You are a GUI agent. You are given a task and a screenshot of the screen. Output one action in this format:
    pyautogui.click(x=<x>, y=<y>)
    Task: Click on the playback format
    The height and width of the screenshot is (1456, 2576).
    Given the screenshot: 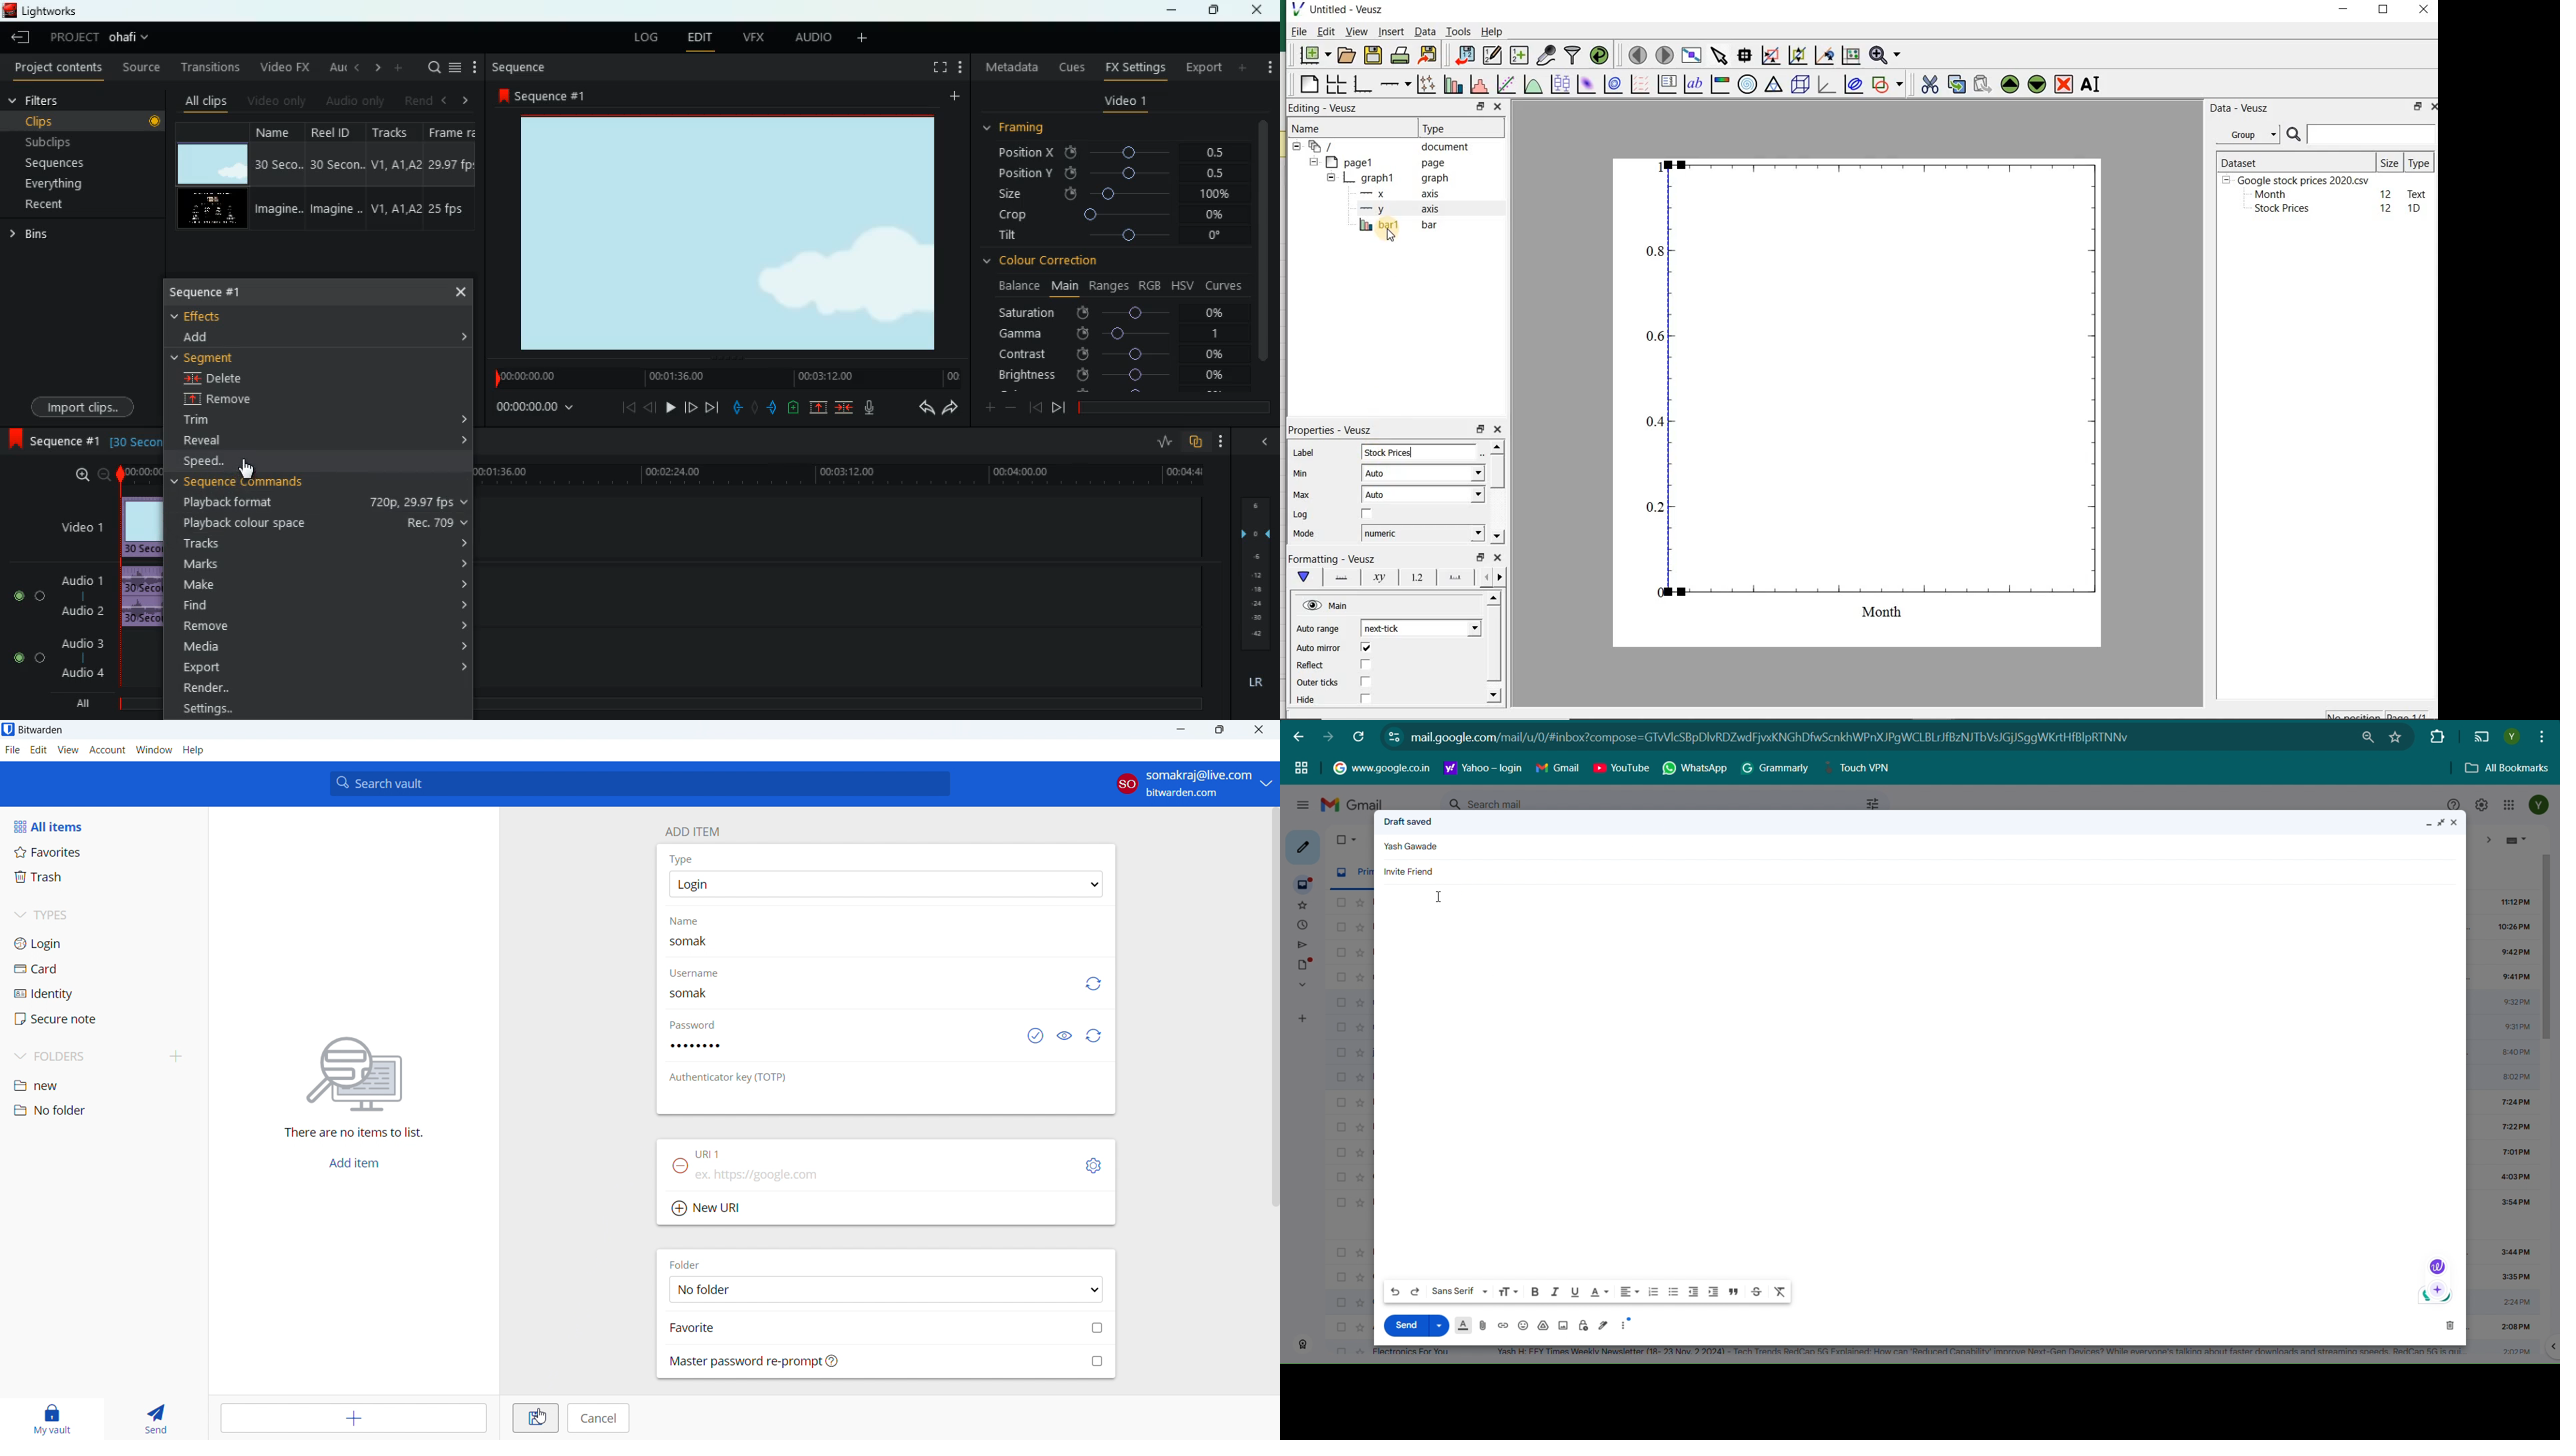 What is the action you would take?
    pyautogui.click(x=328, y=502)
    